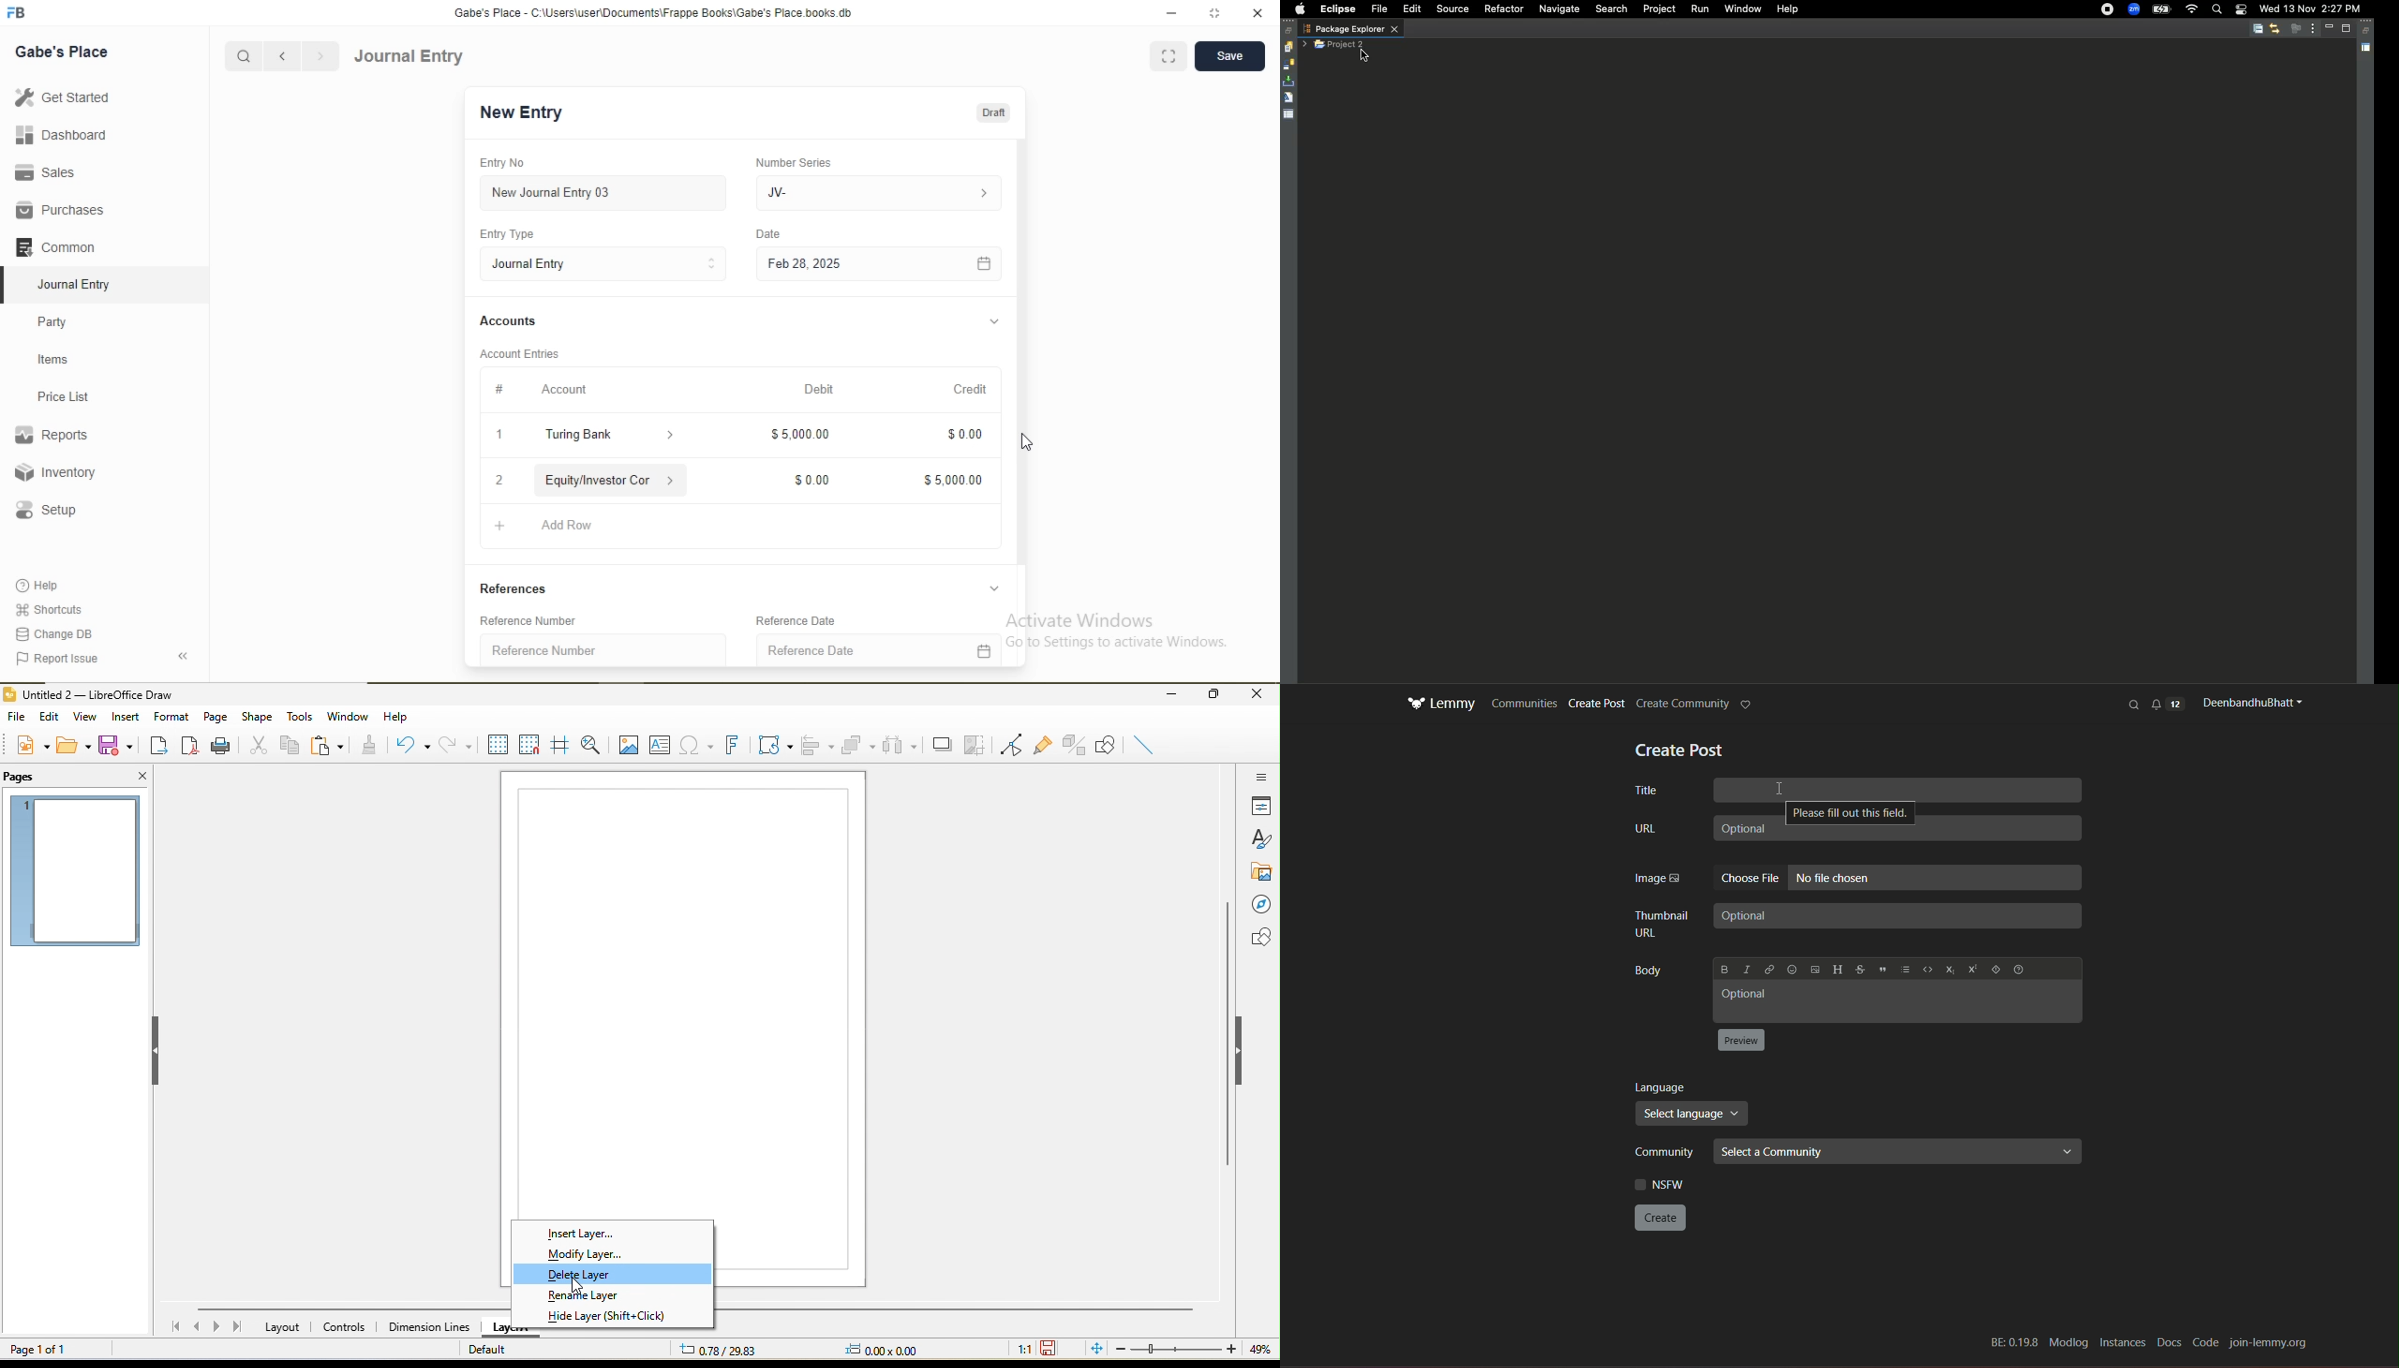 This screenshot has height=1372, width=2408. Describe the element at coordinates (1880, 969) in the screenshot. I see `Quote` at that location.